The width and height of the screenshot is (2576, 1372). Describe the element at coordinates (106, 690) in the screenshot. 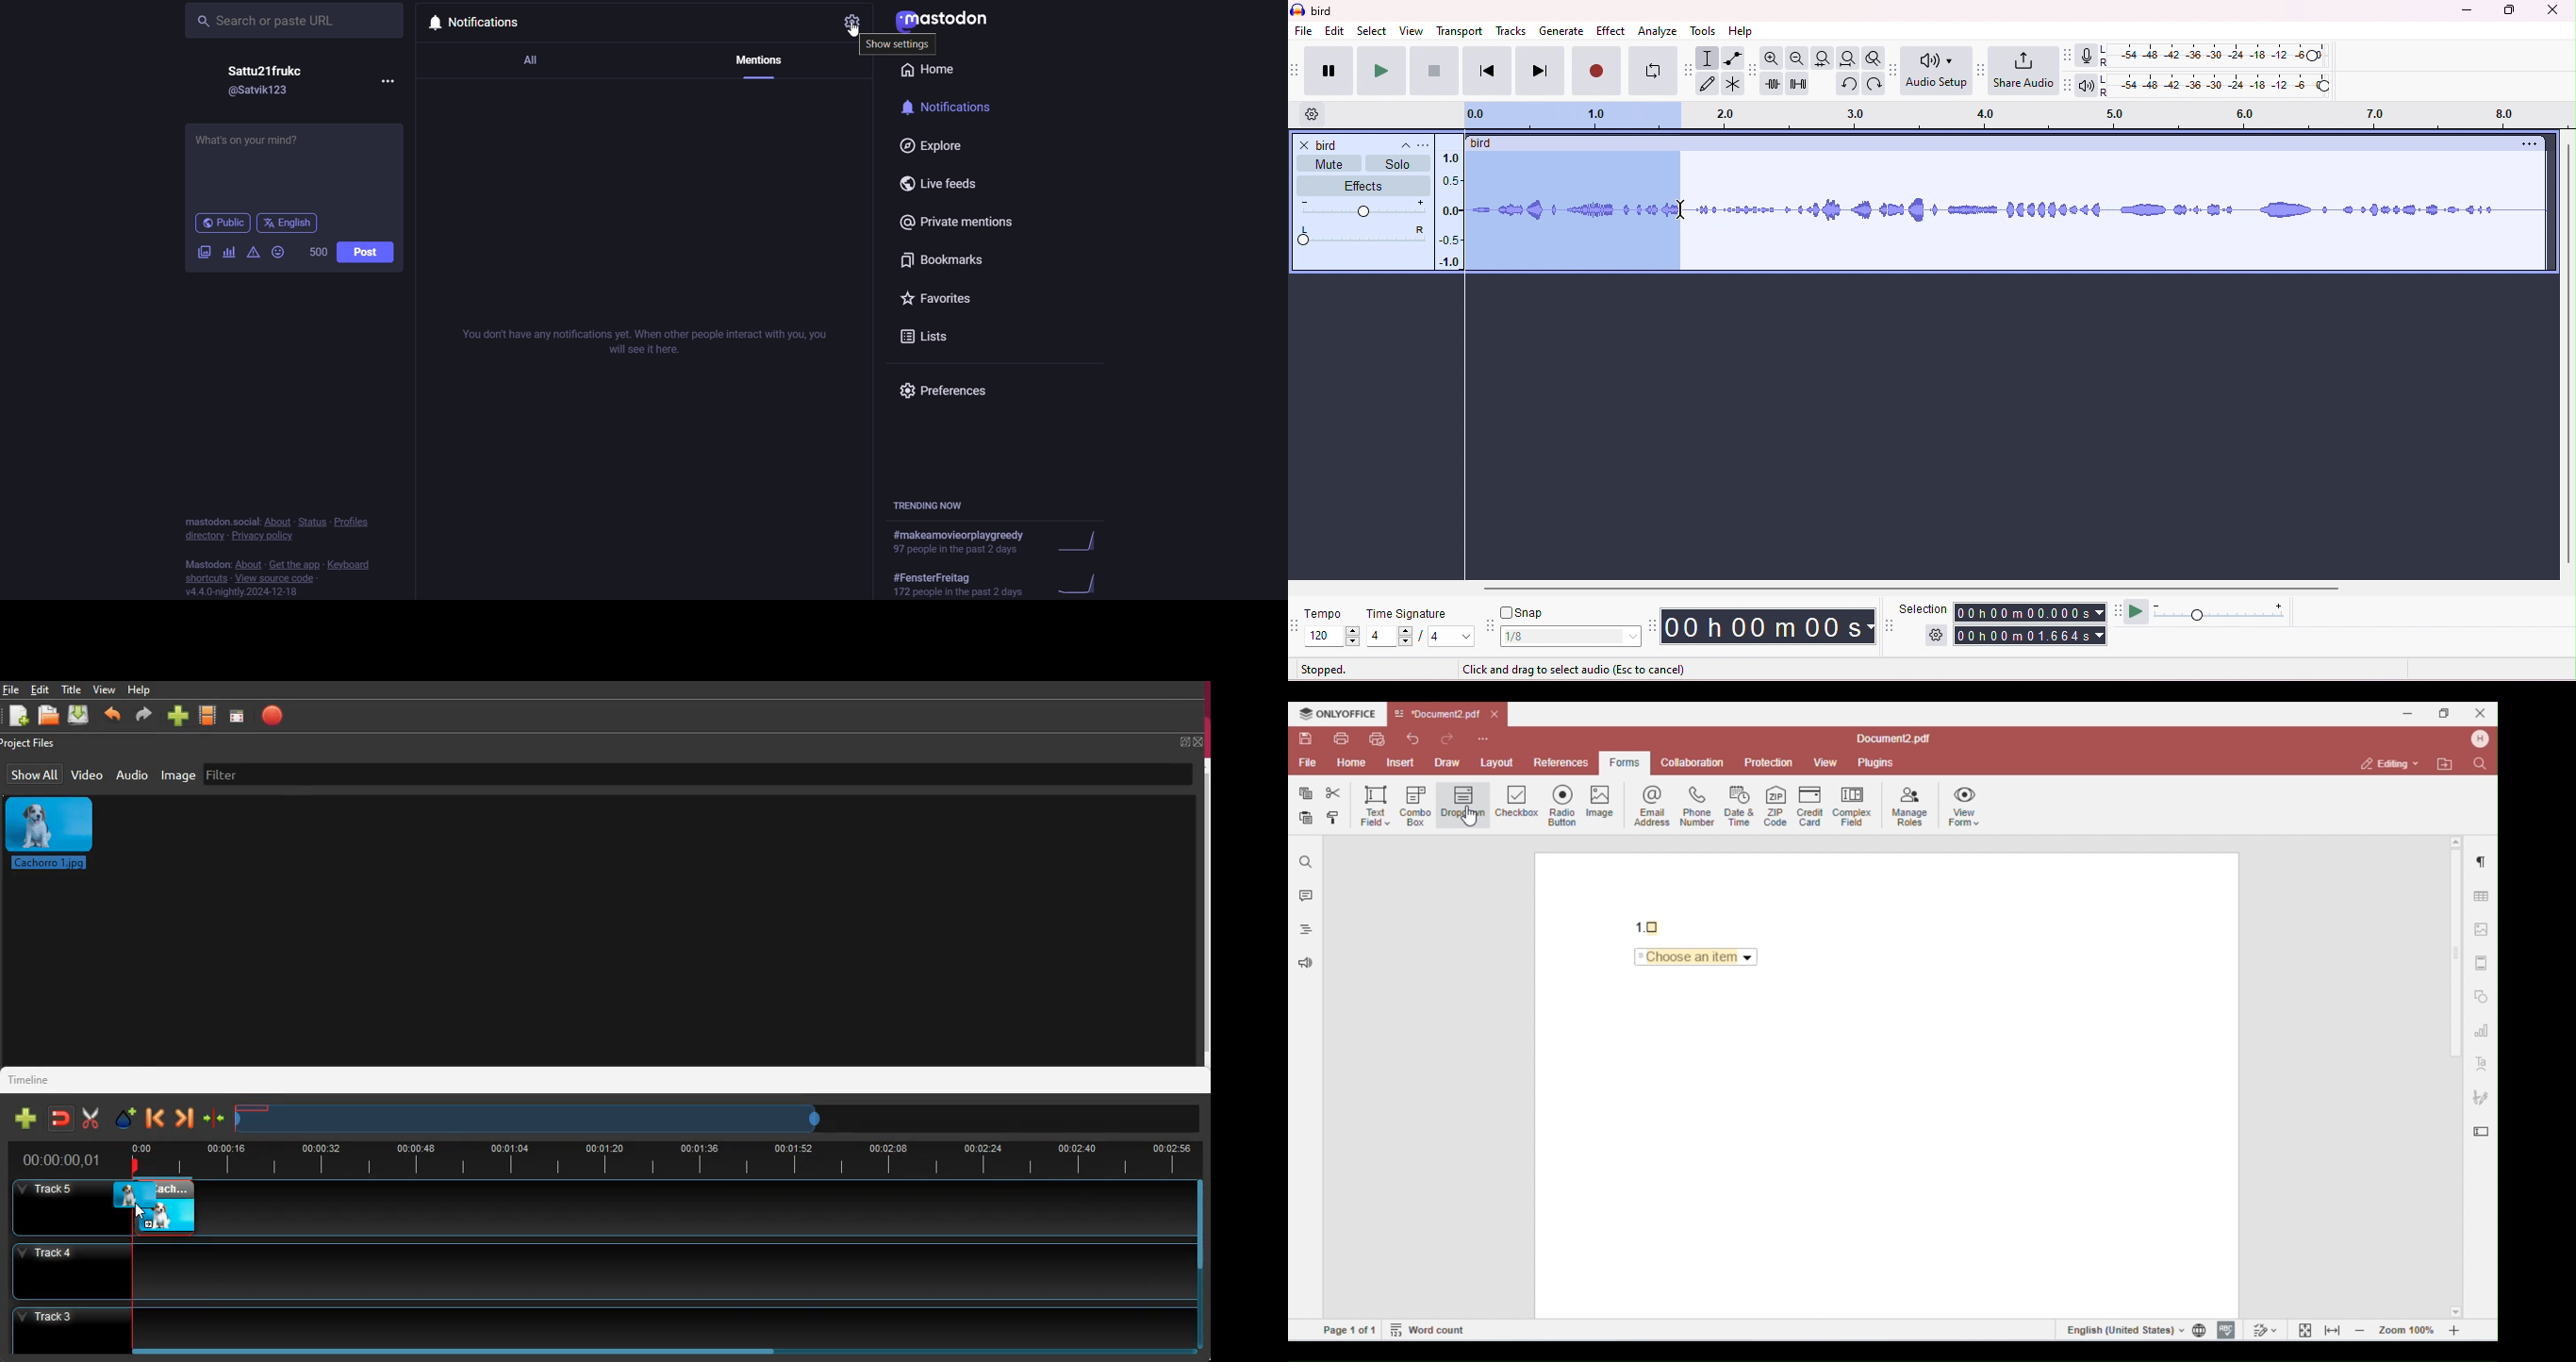

I see `view` at that location.